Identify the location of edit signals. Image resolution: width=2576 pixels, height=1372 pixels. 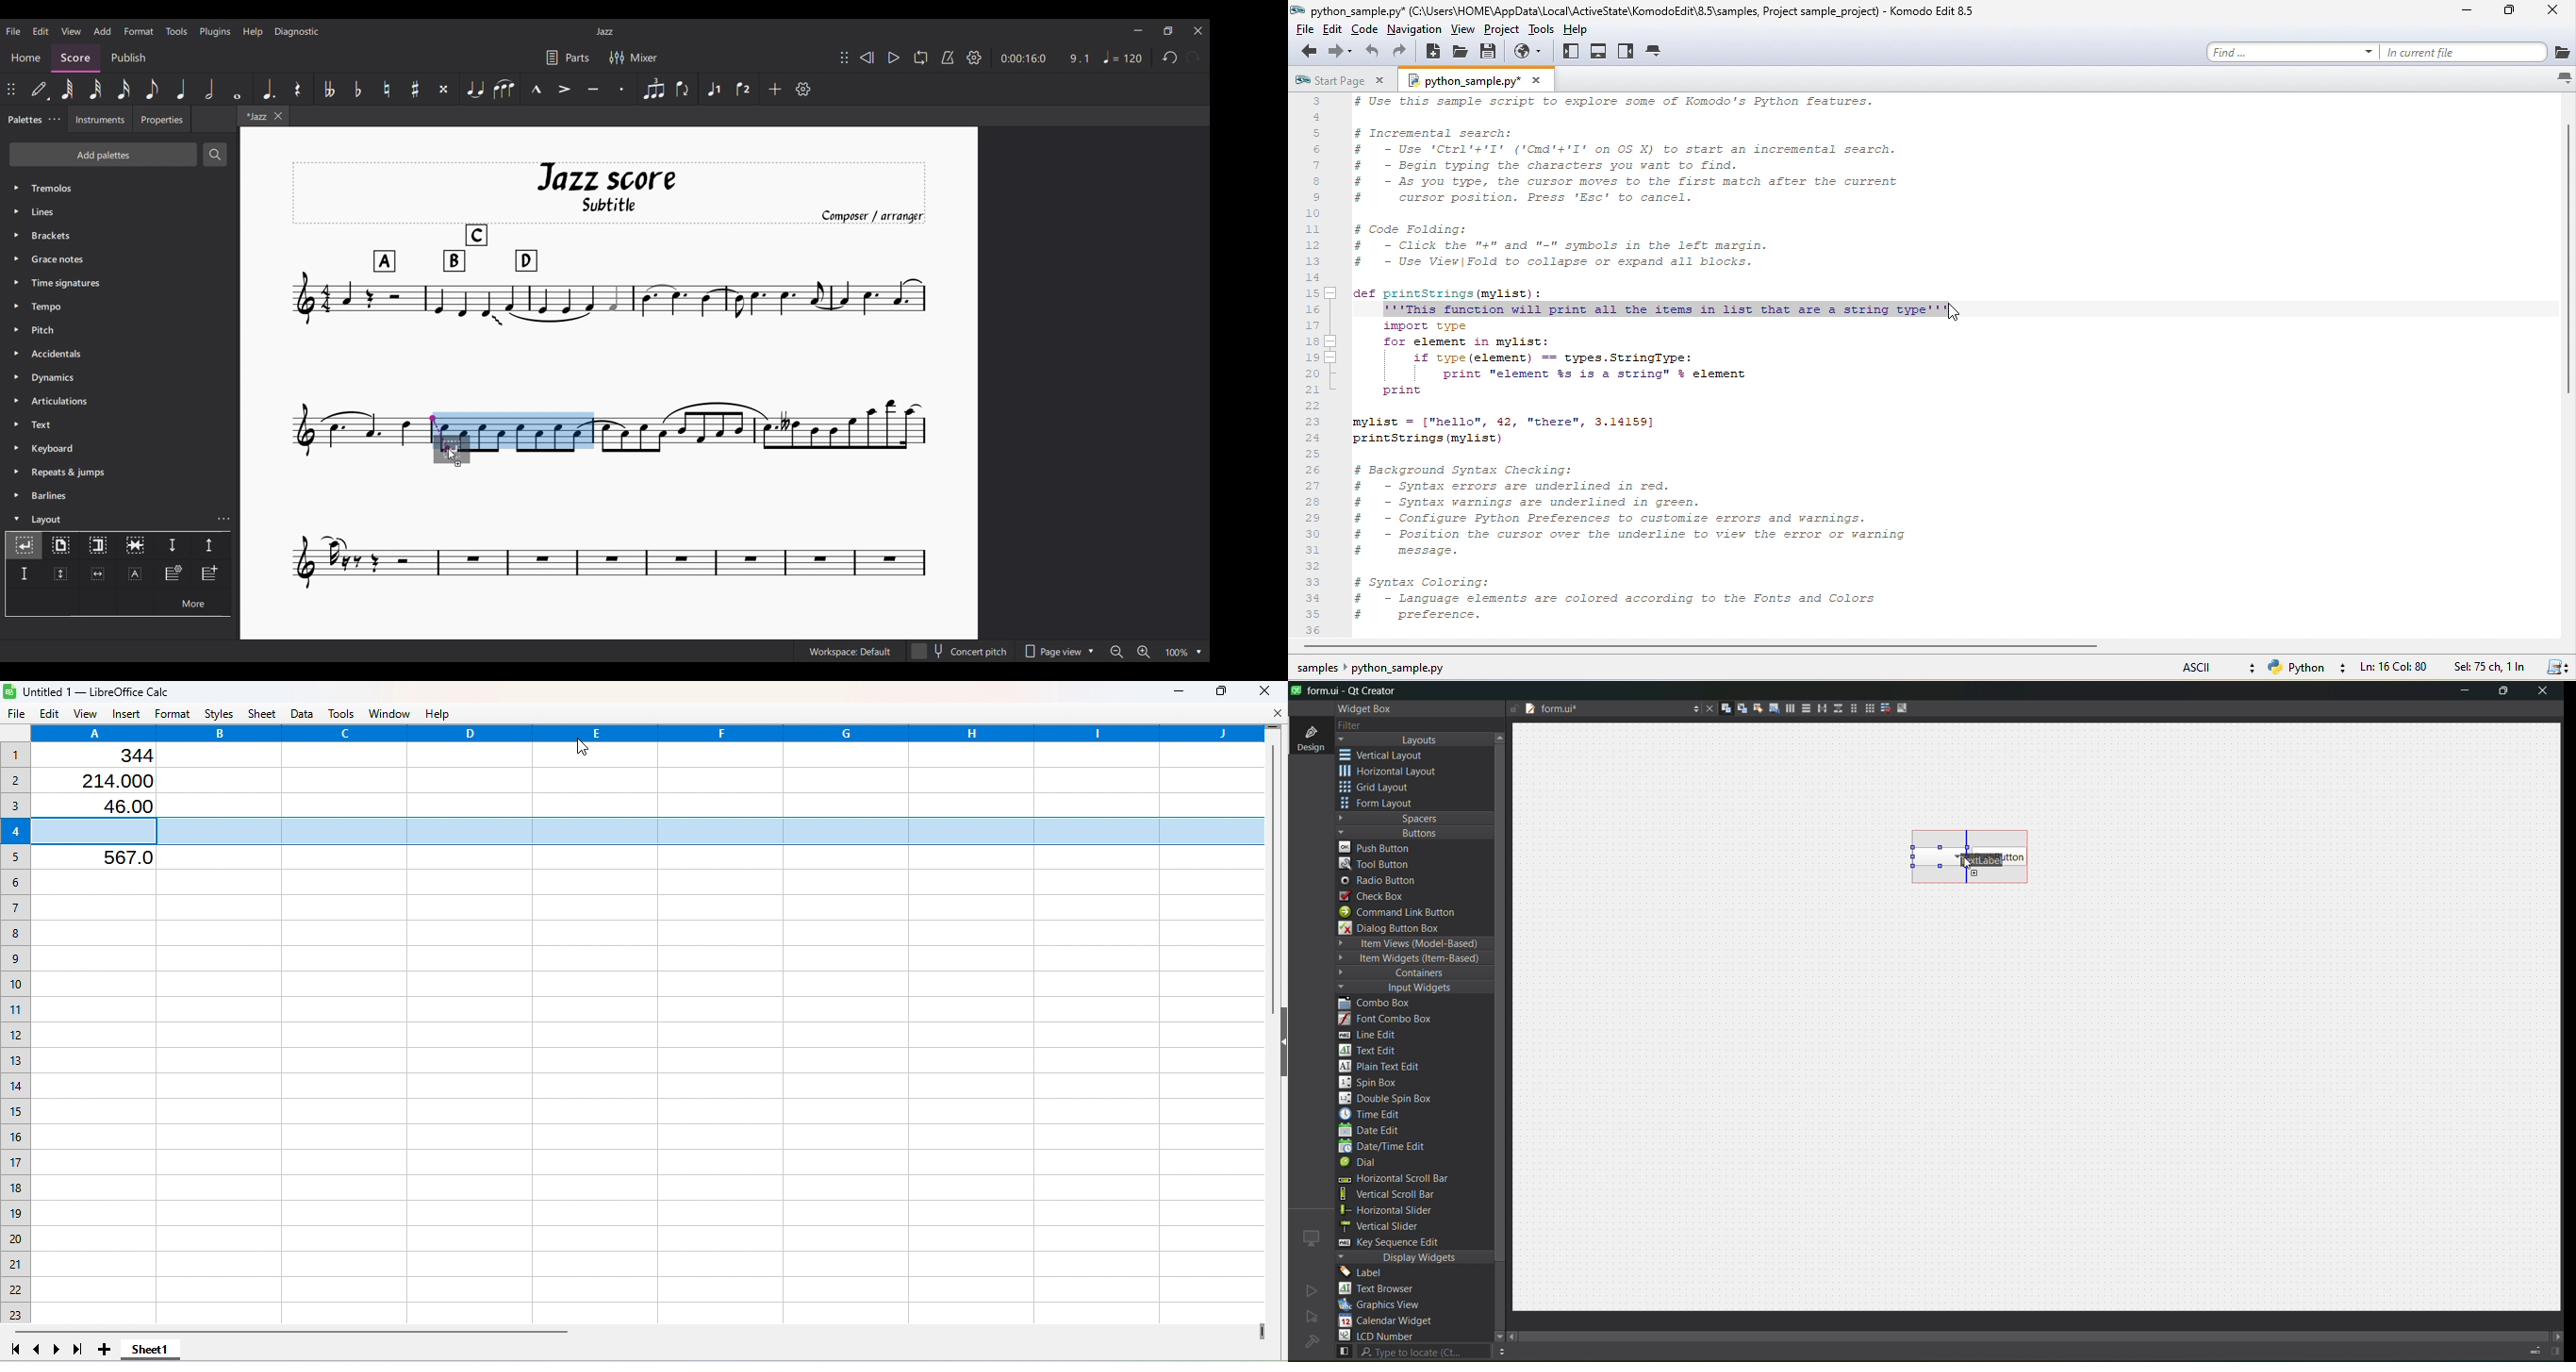
(1737, 708).